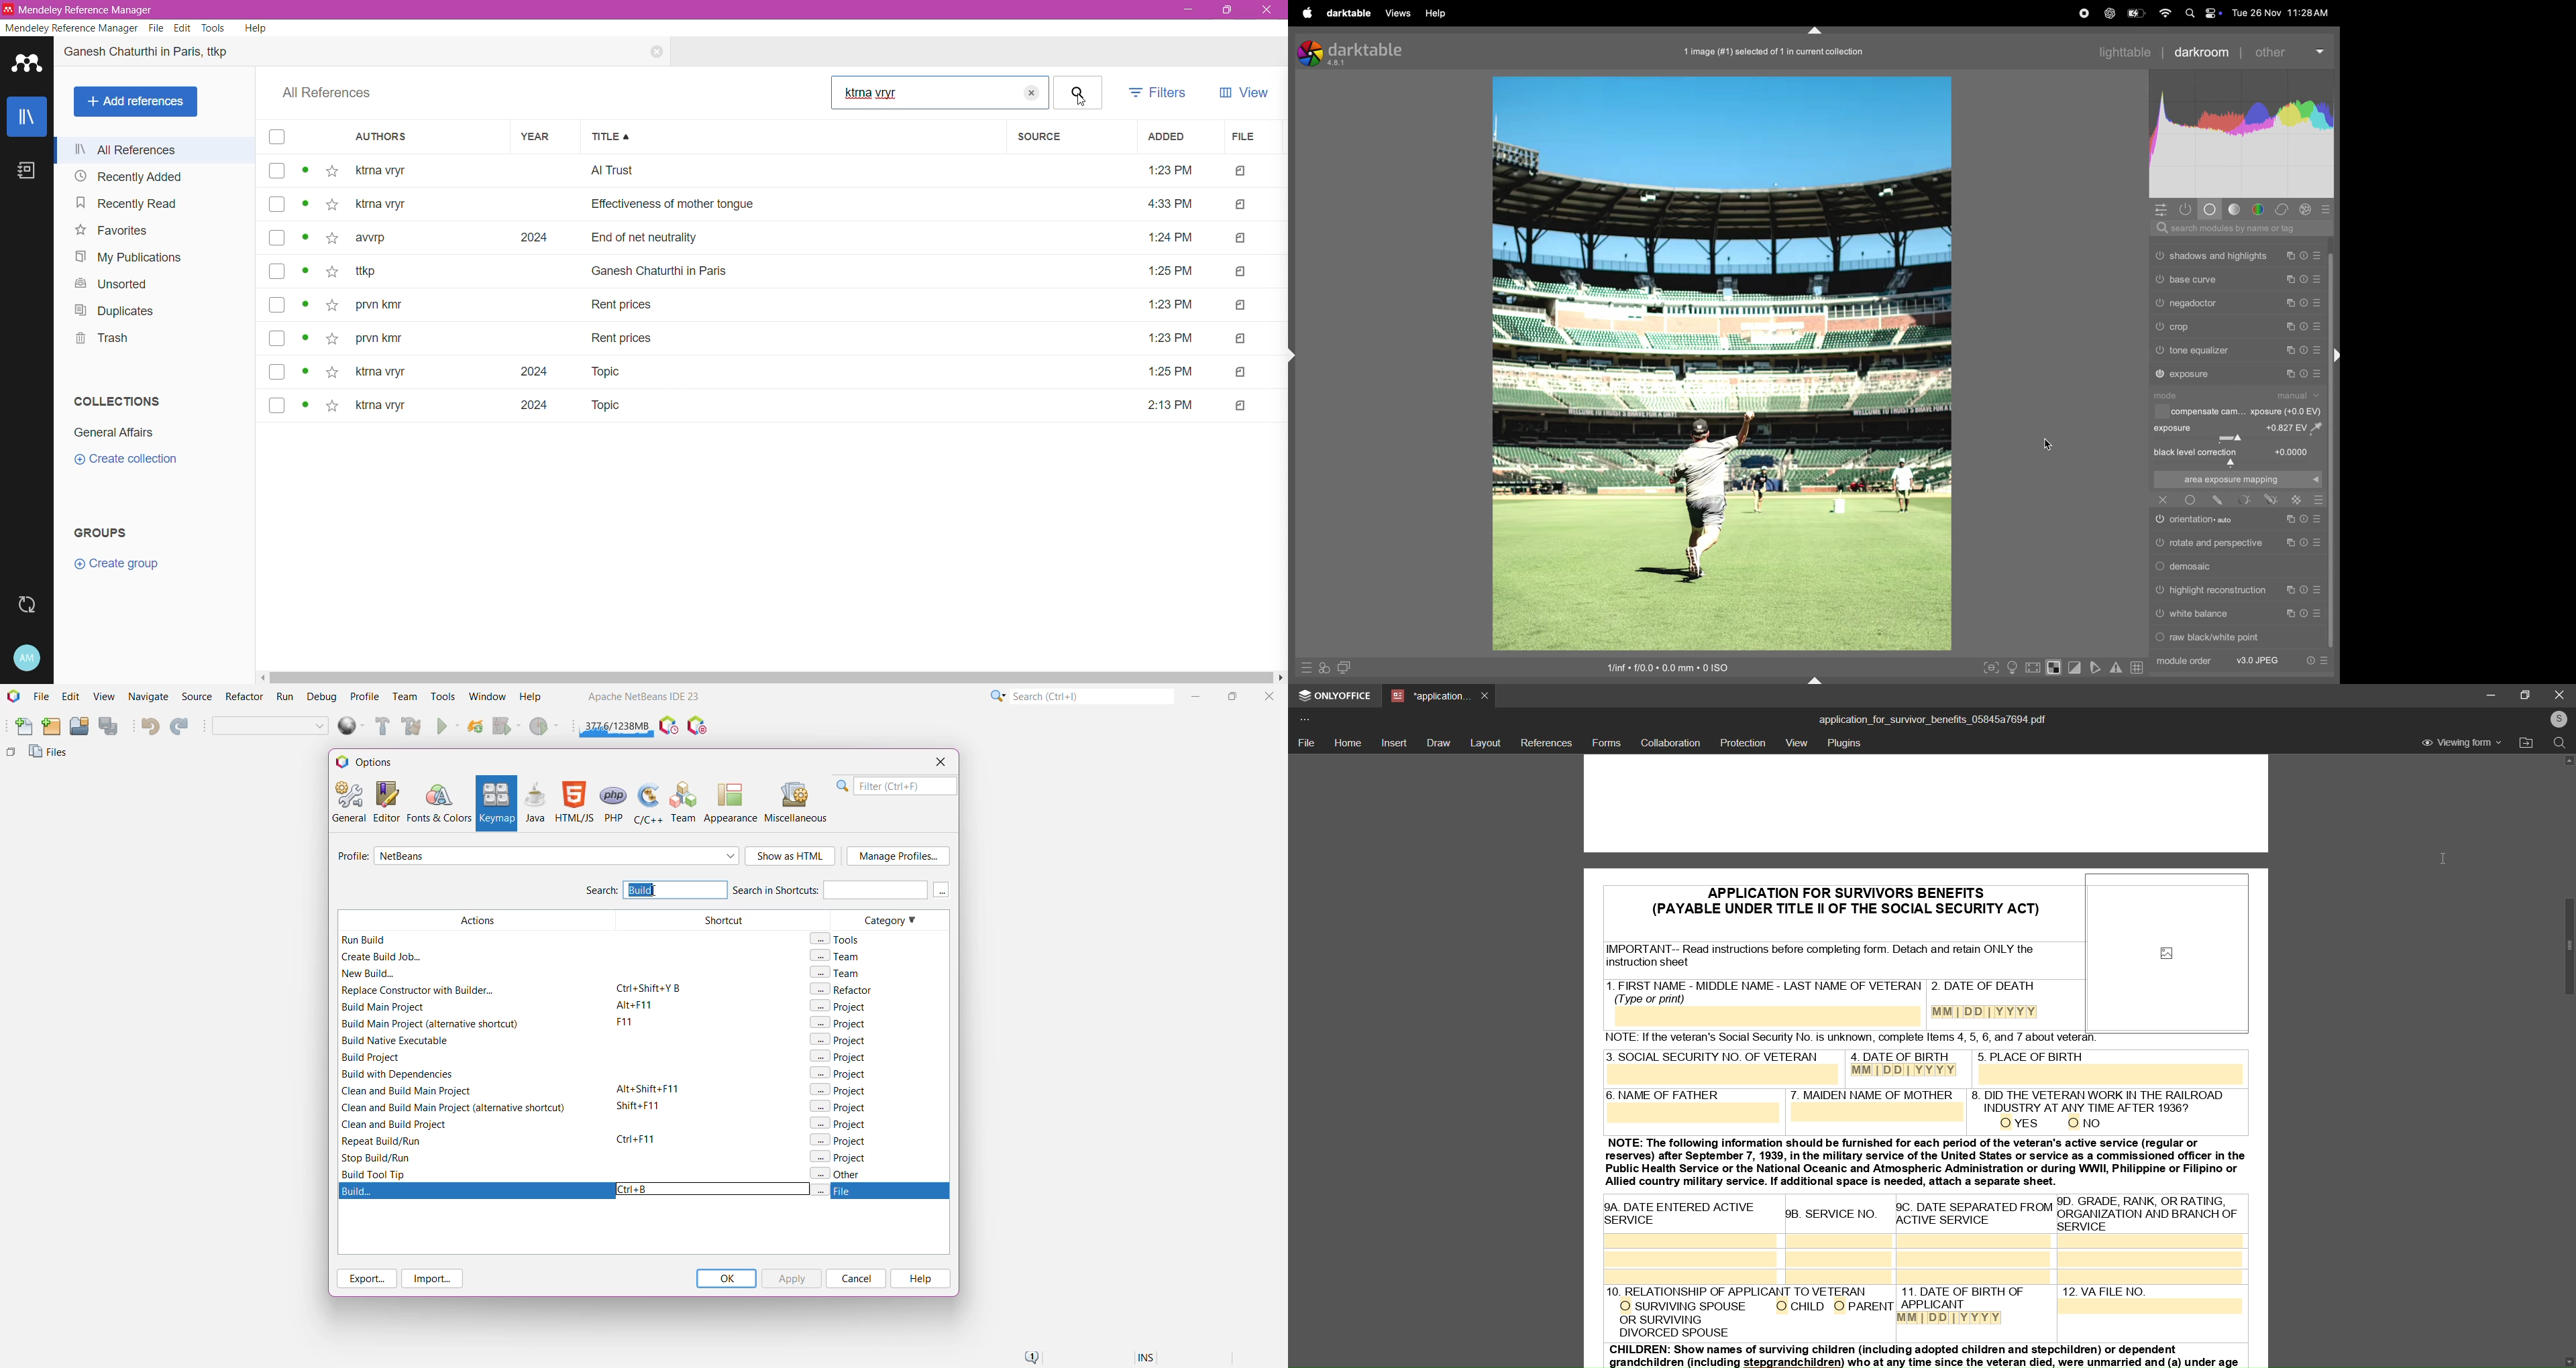 This screenshot has height=1372, width=2576. I want to click on darkroom, so click(2199, 51).